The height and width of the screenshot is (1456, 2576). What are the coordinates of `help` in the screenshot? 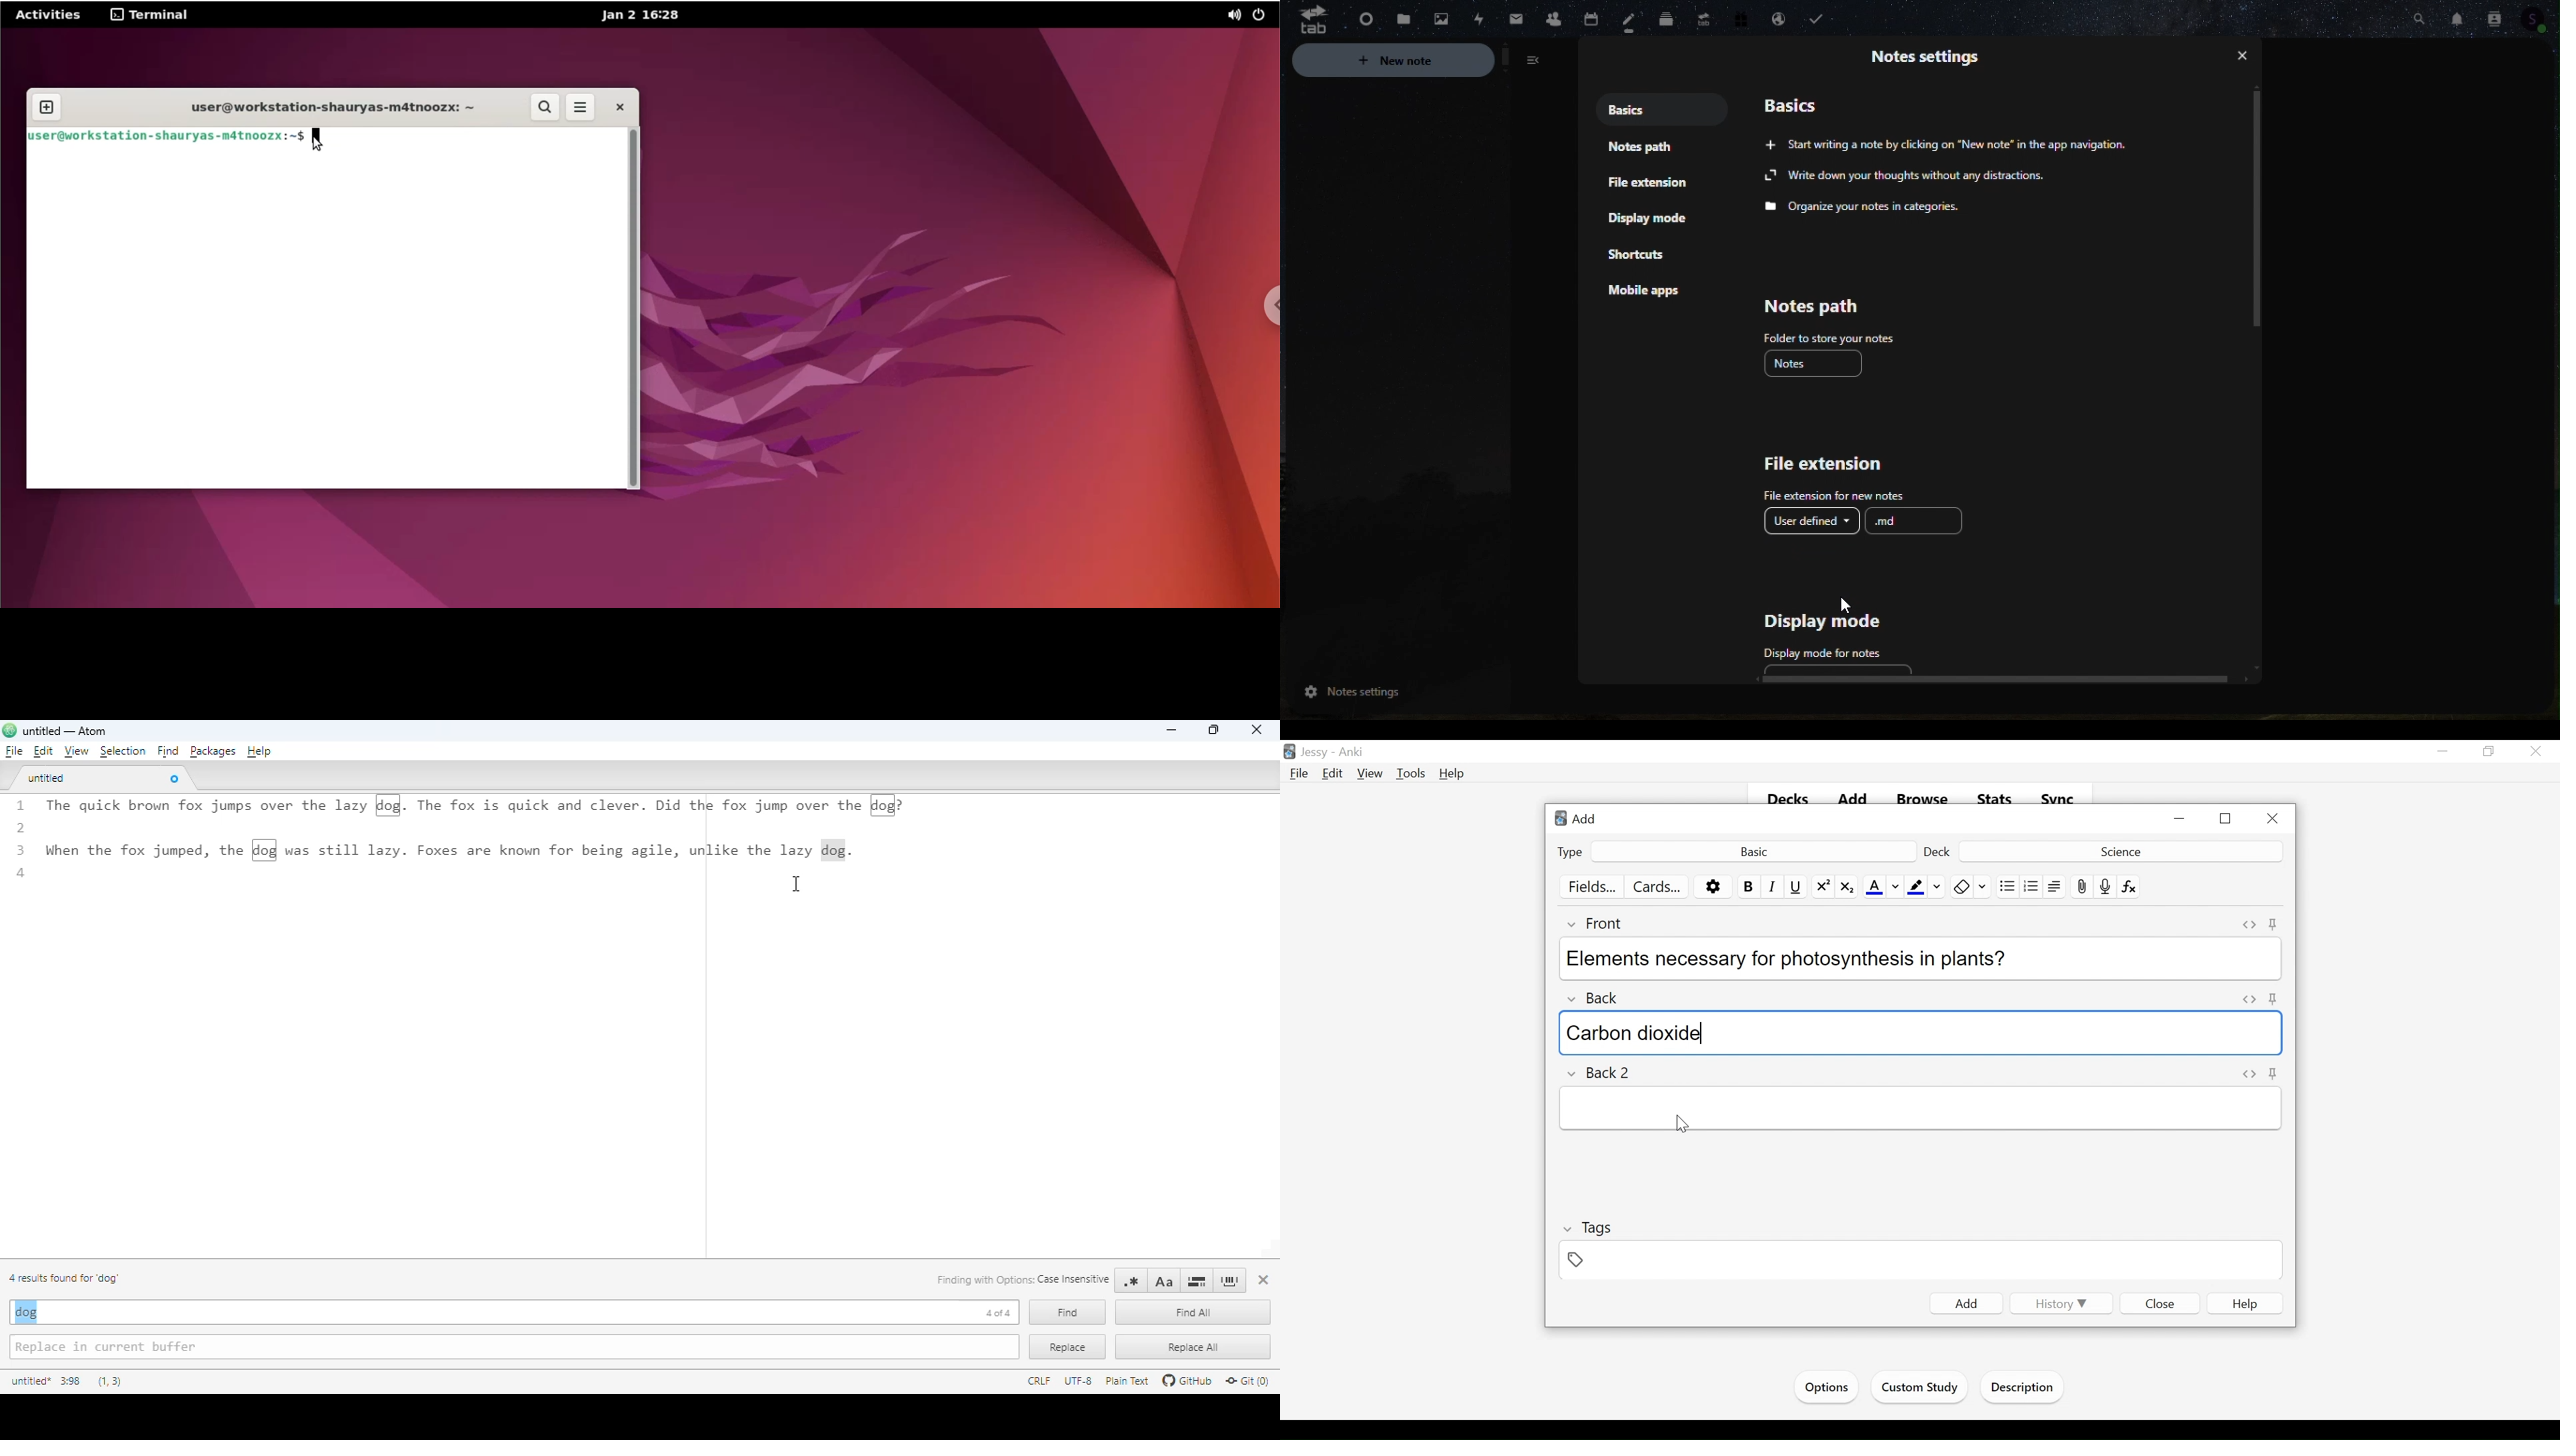 It's located at (260, 752).